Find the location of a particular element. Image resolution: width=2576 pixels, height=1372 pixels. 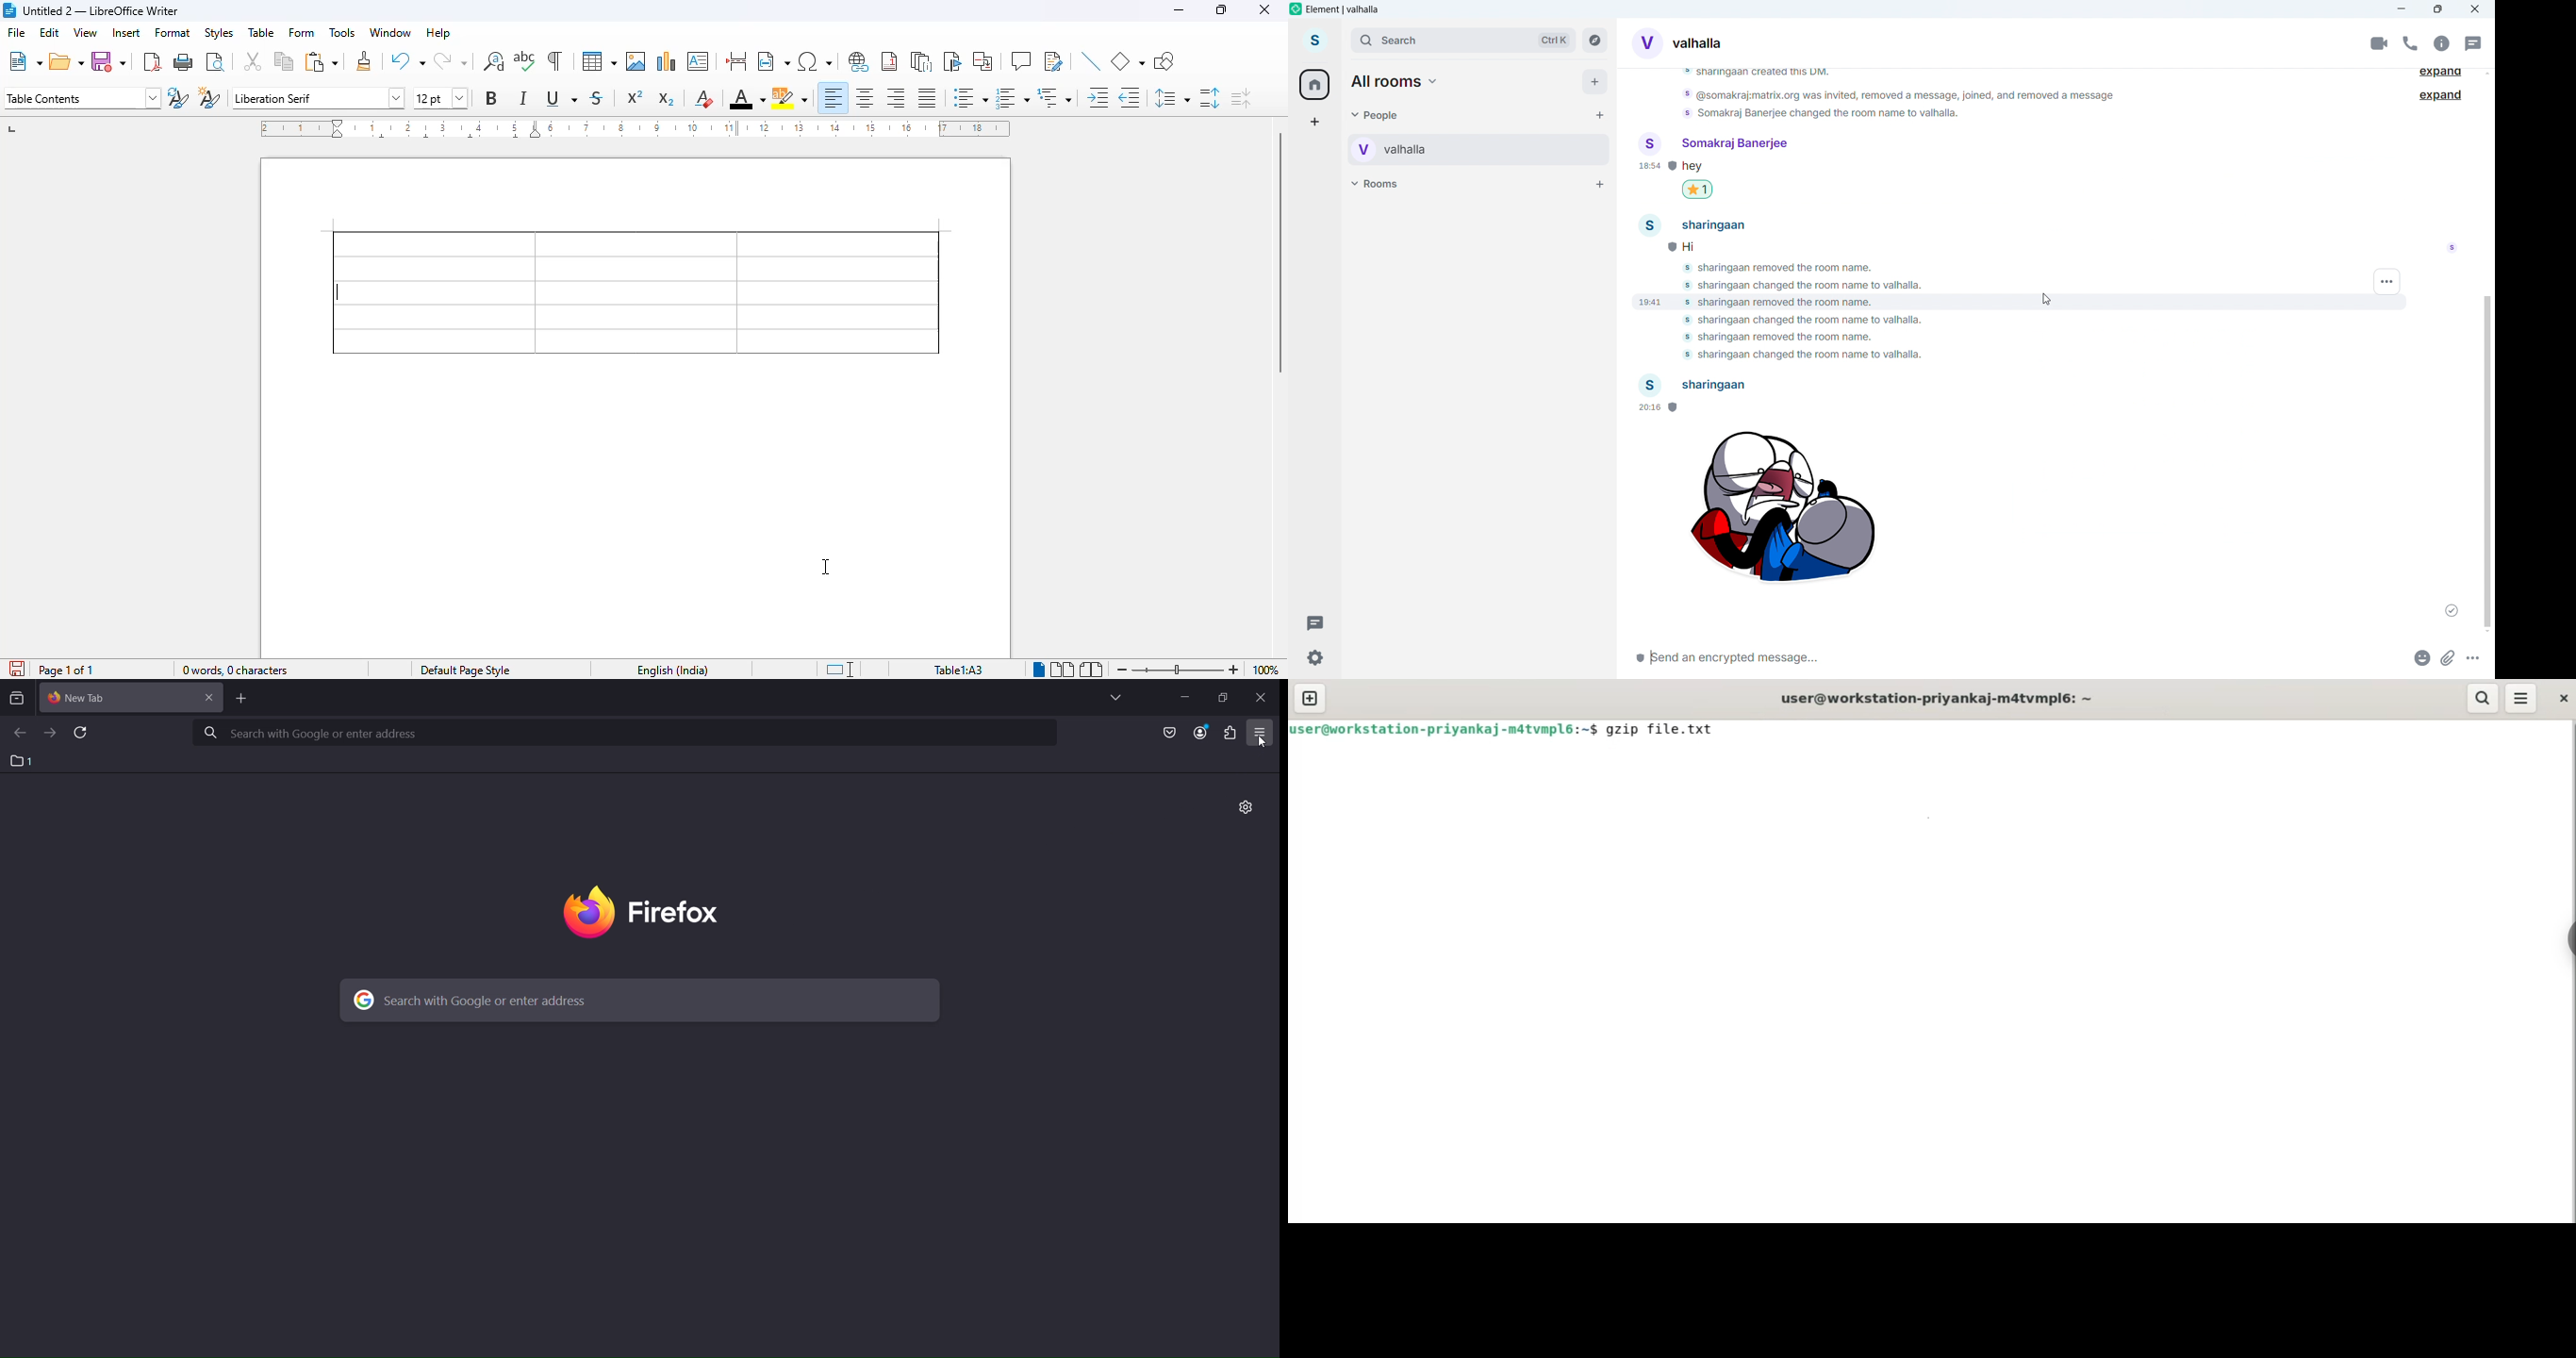

go back one page is located at coordinates (19, 734).